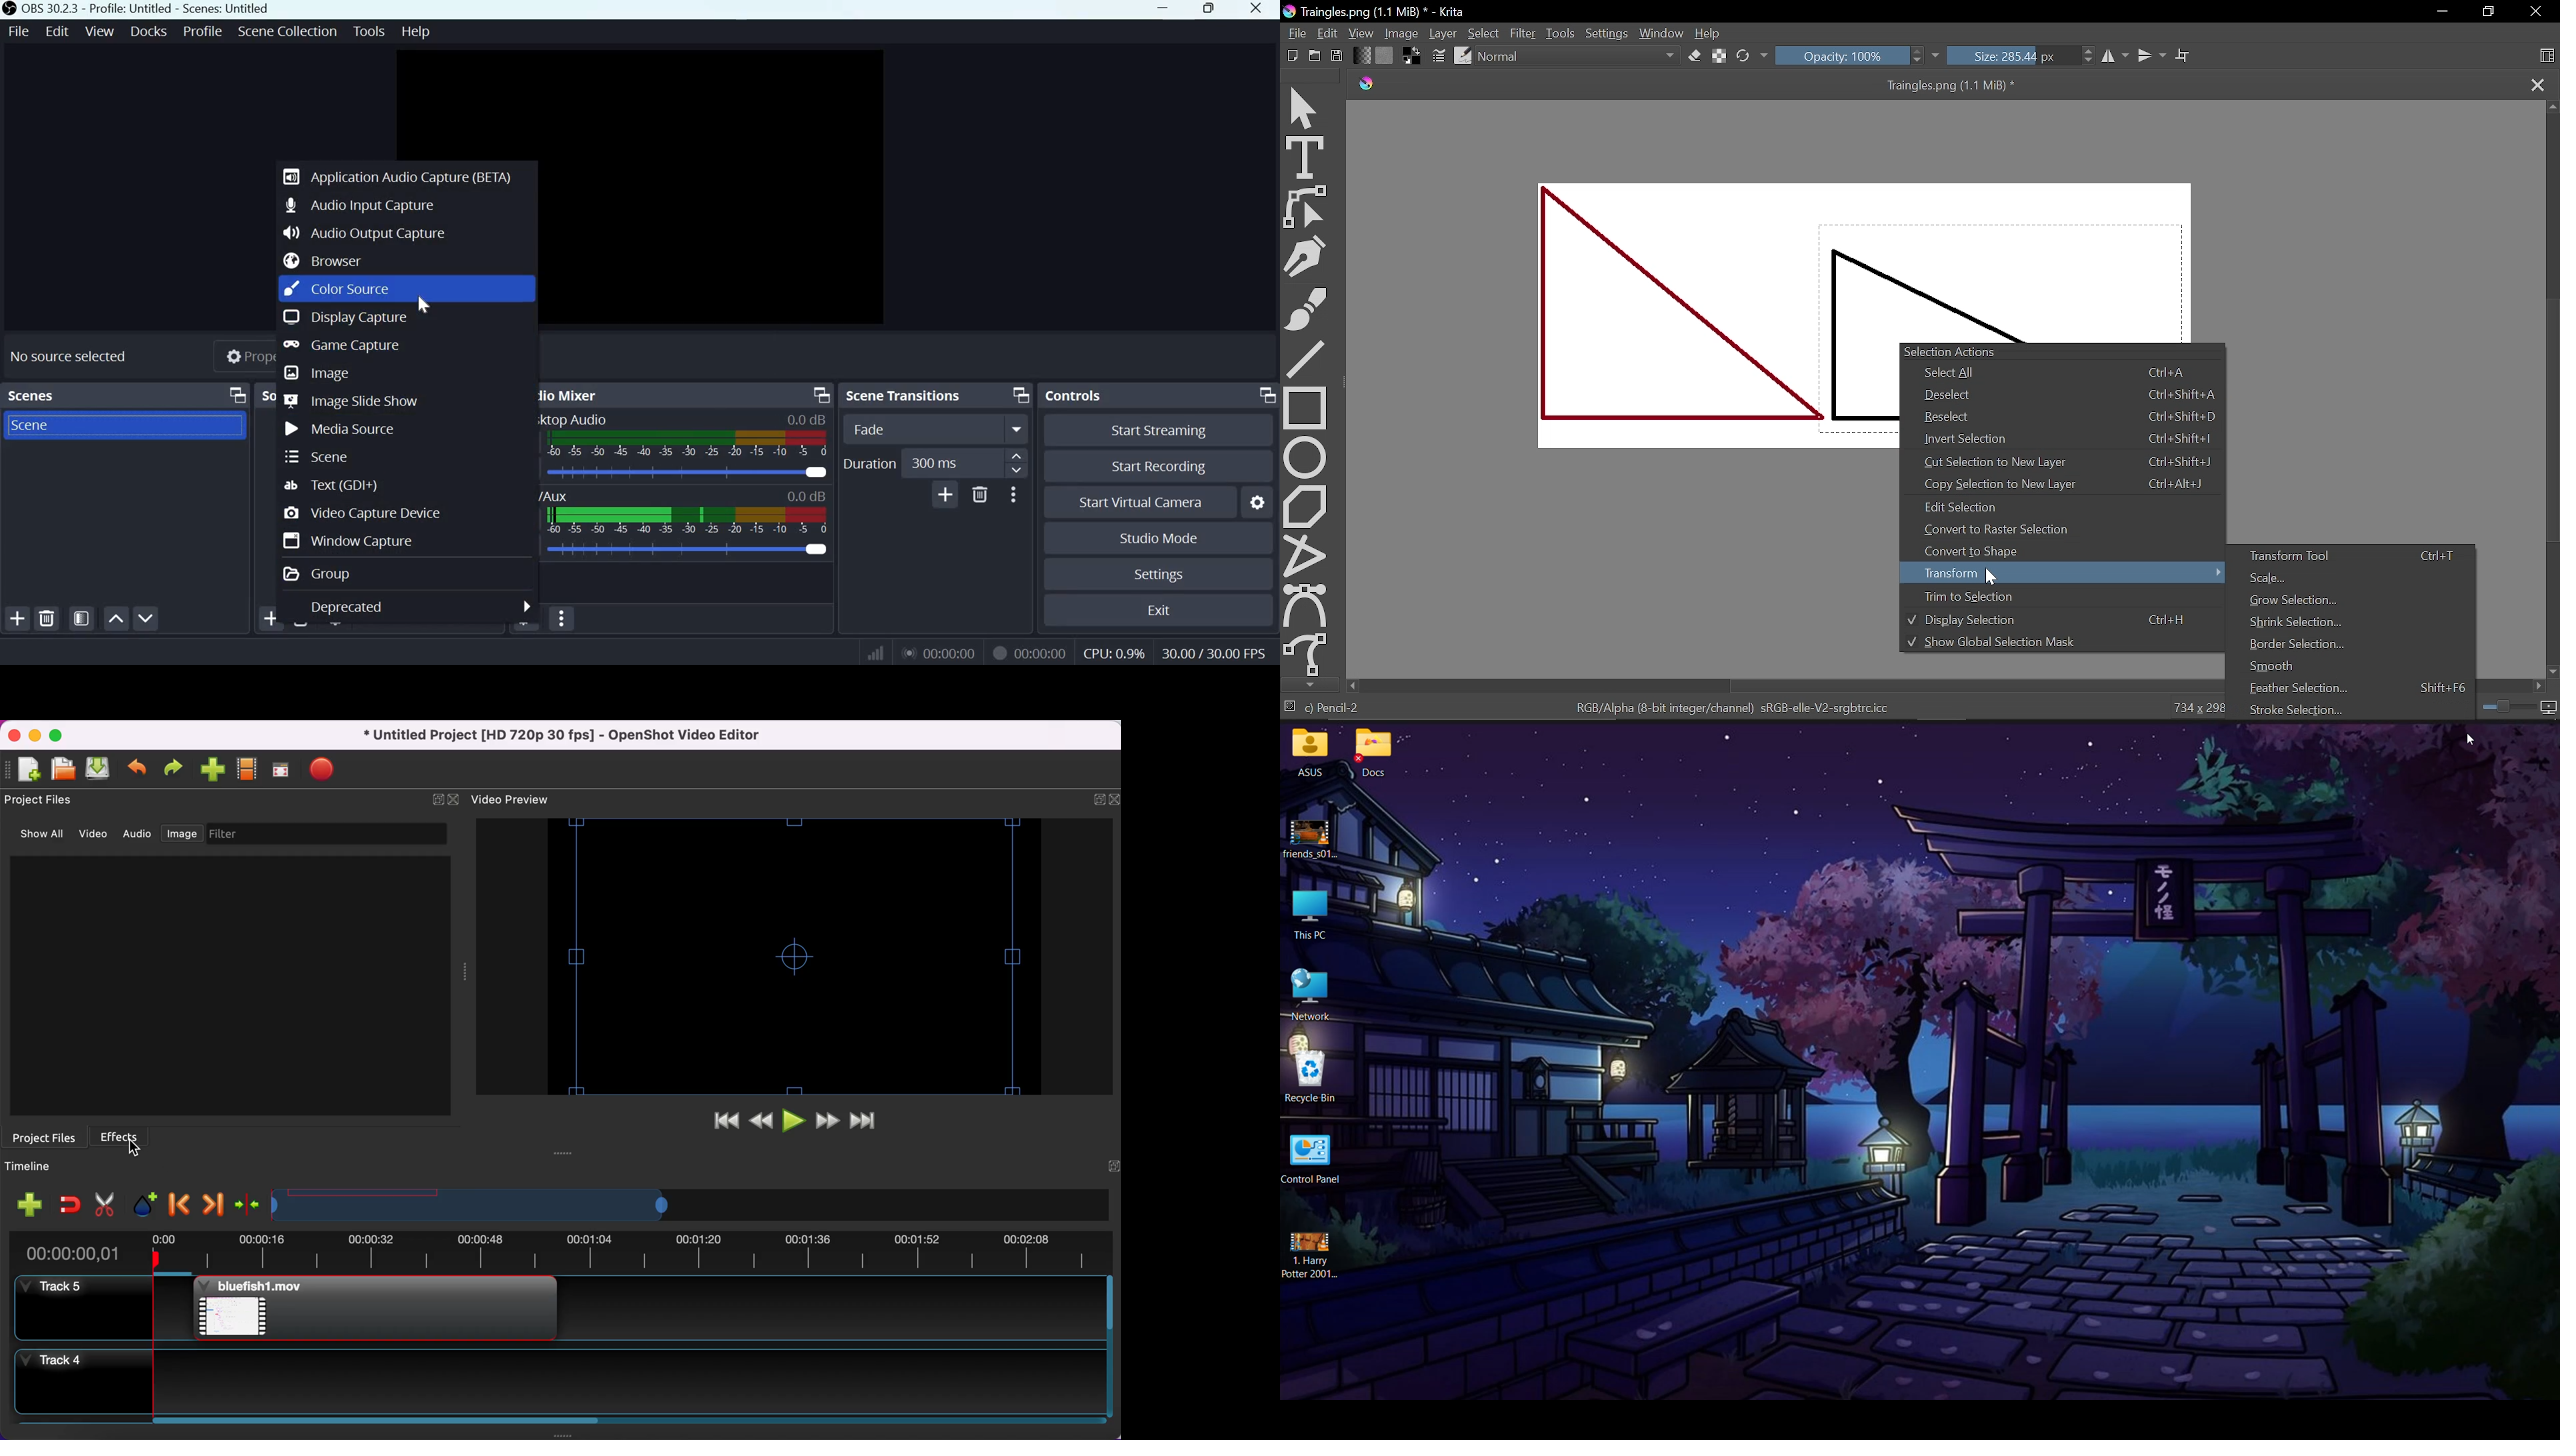 The image size is (2576, 1456). I want to click on OBS 30.2.3 - Profile: Untitled - Scenes: Untitled, so click(147, 9).